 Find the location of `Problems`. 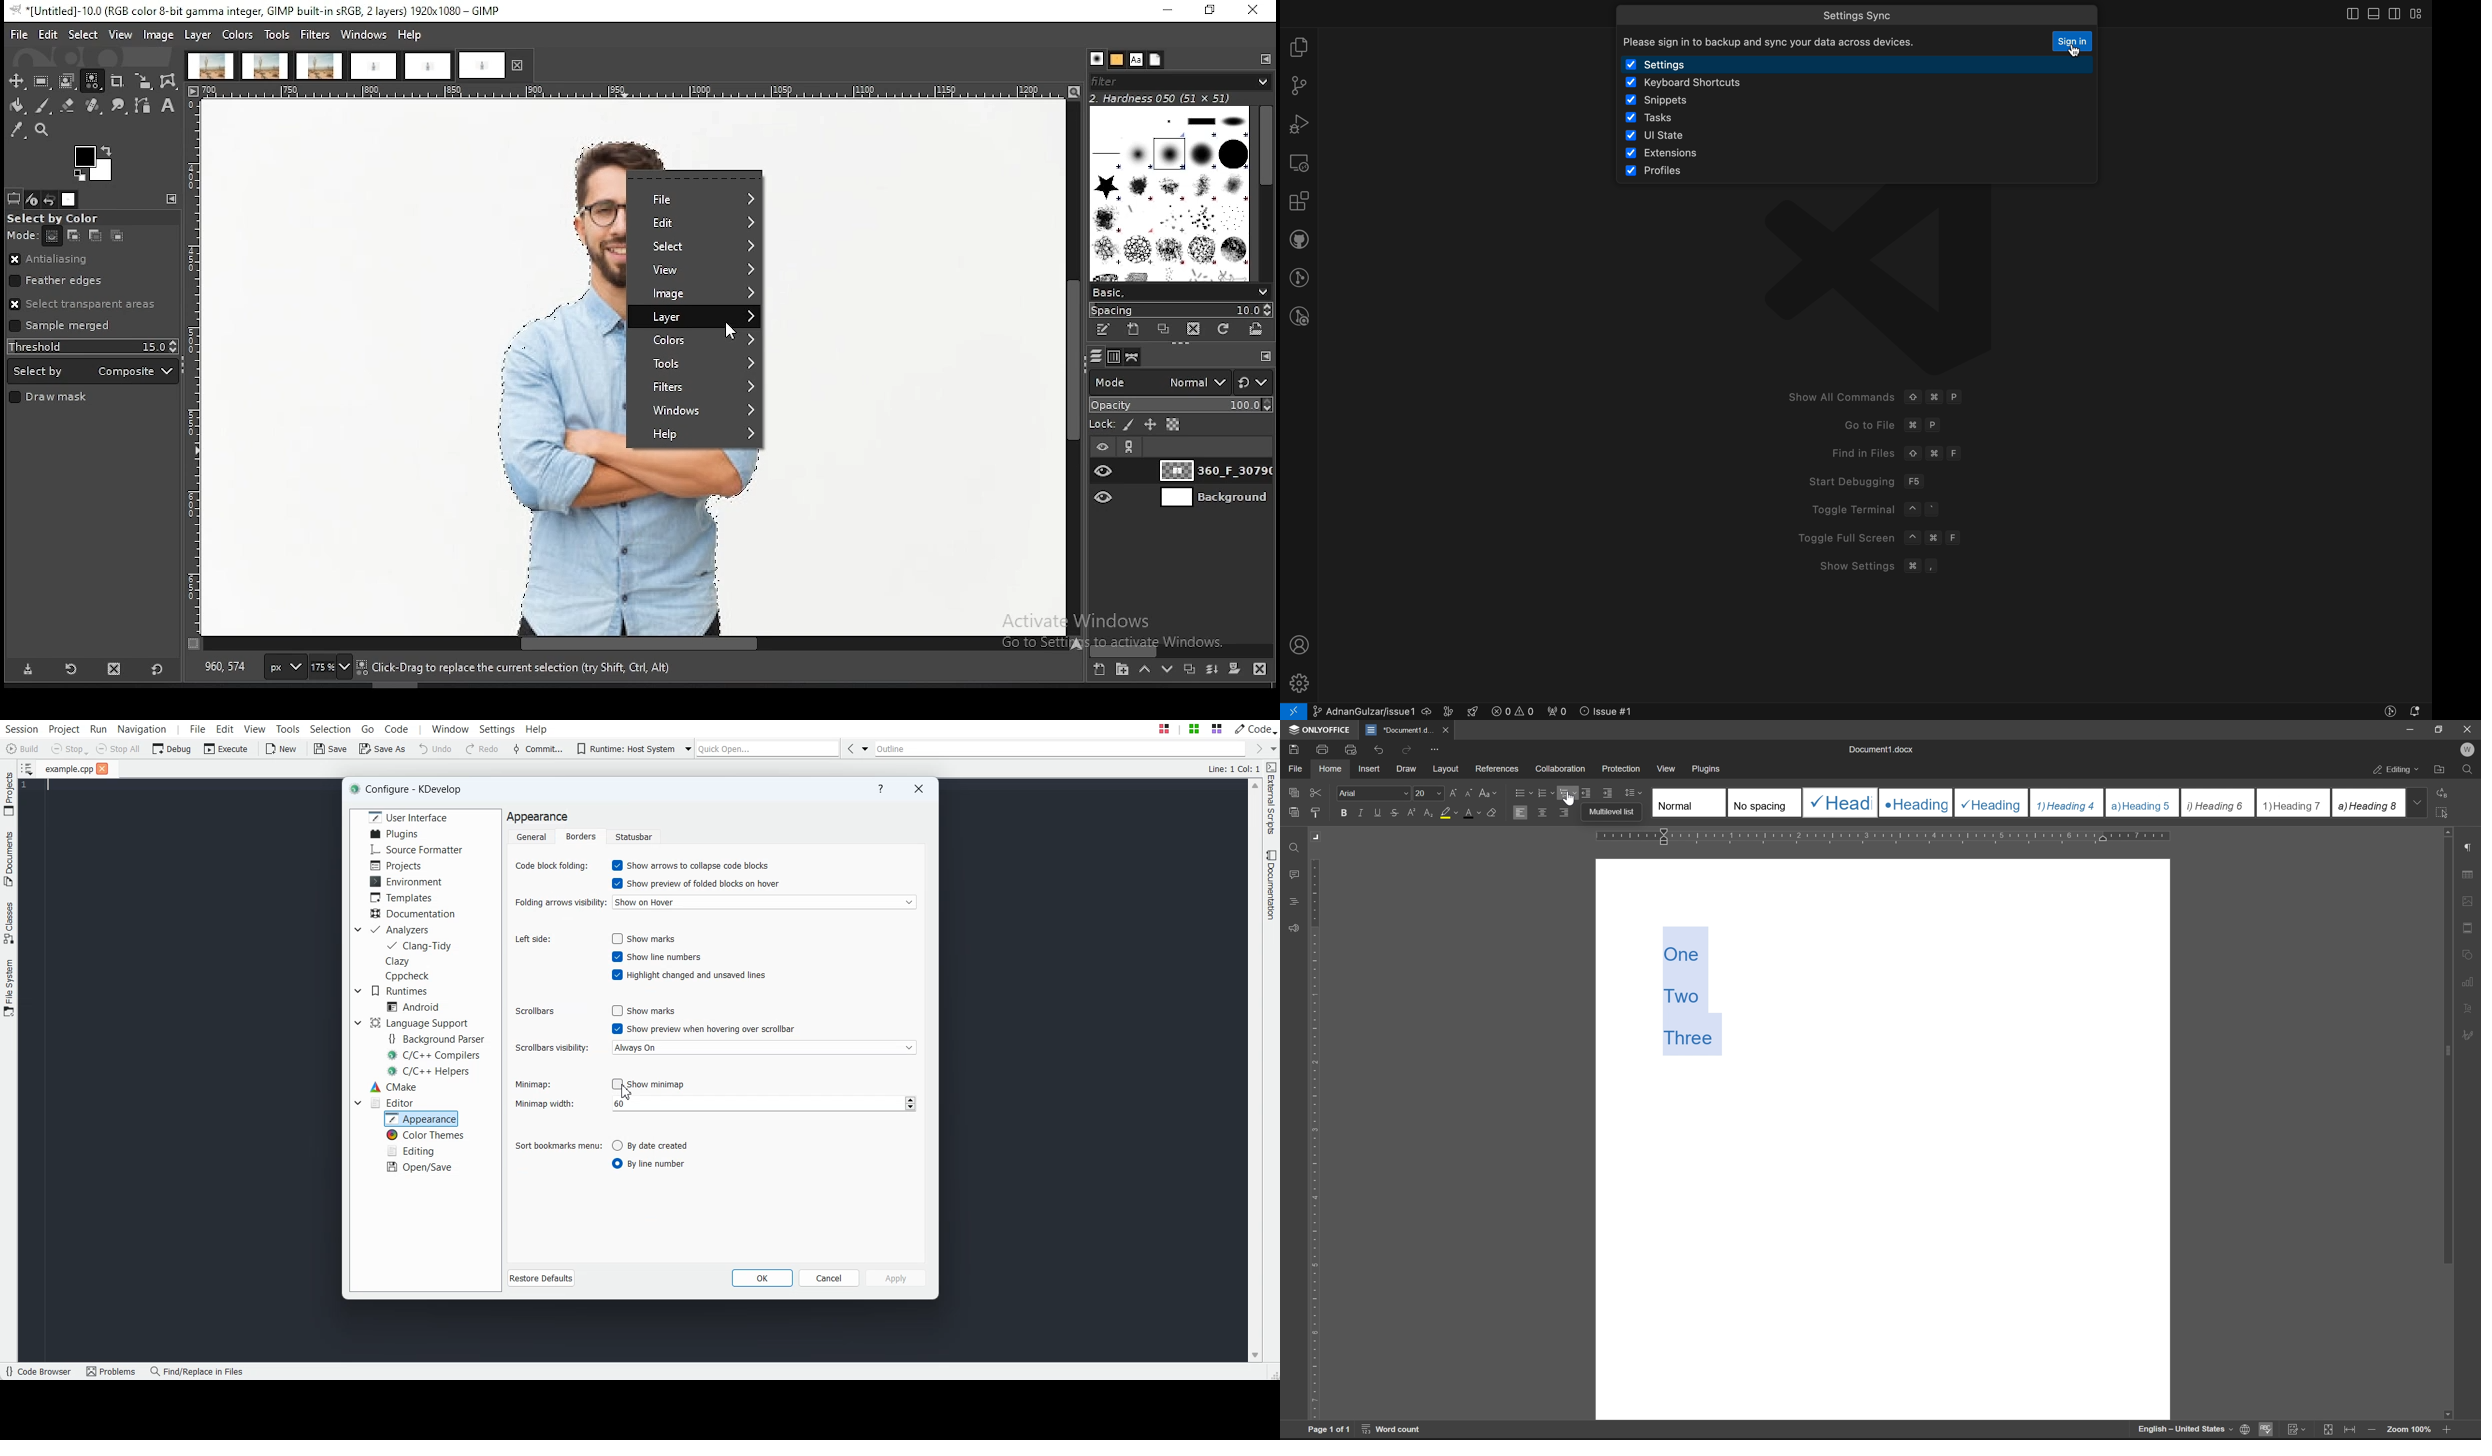

Problems is located at coordinates (114, 1371).